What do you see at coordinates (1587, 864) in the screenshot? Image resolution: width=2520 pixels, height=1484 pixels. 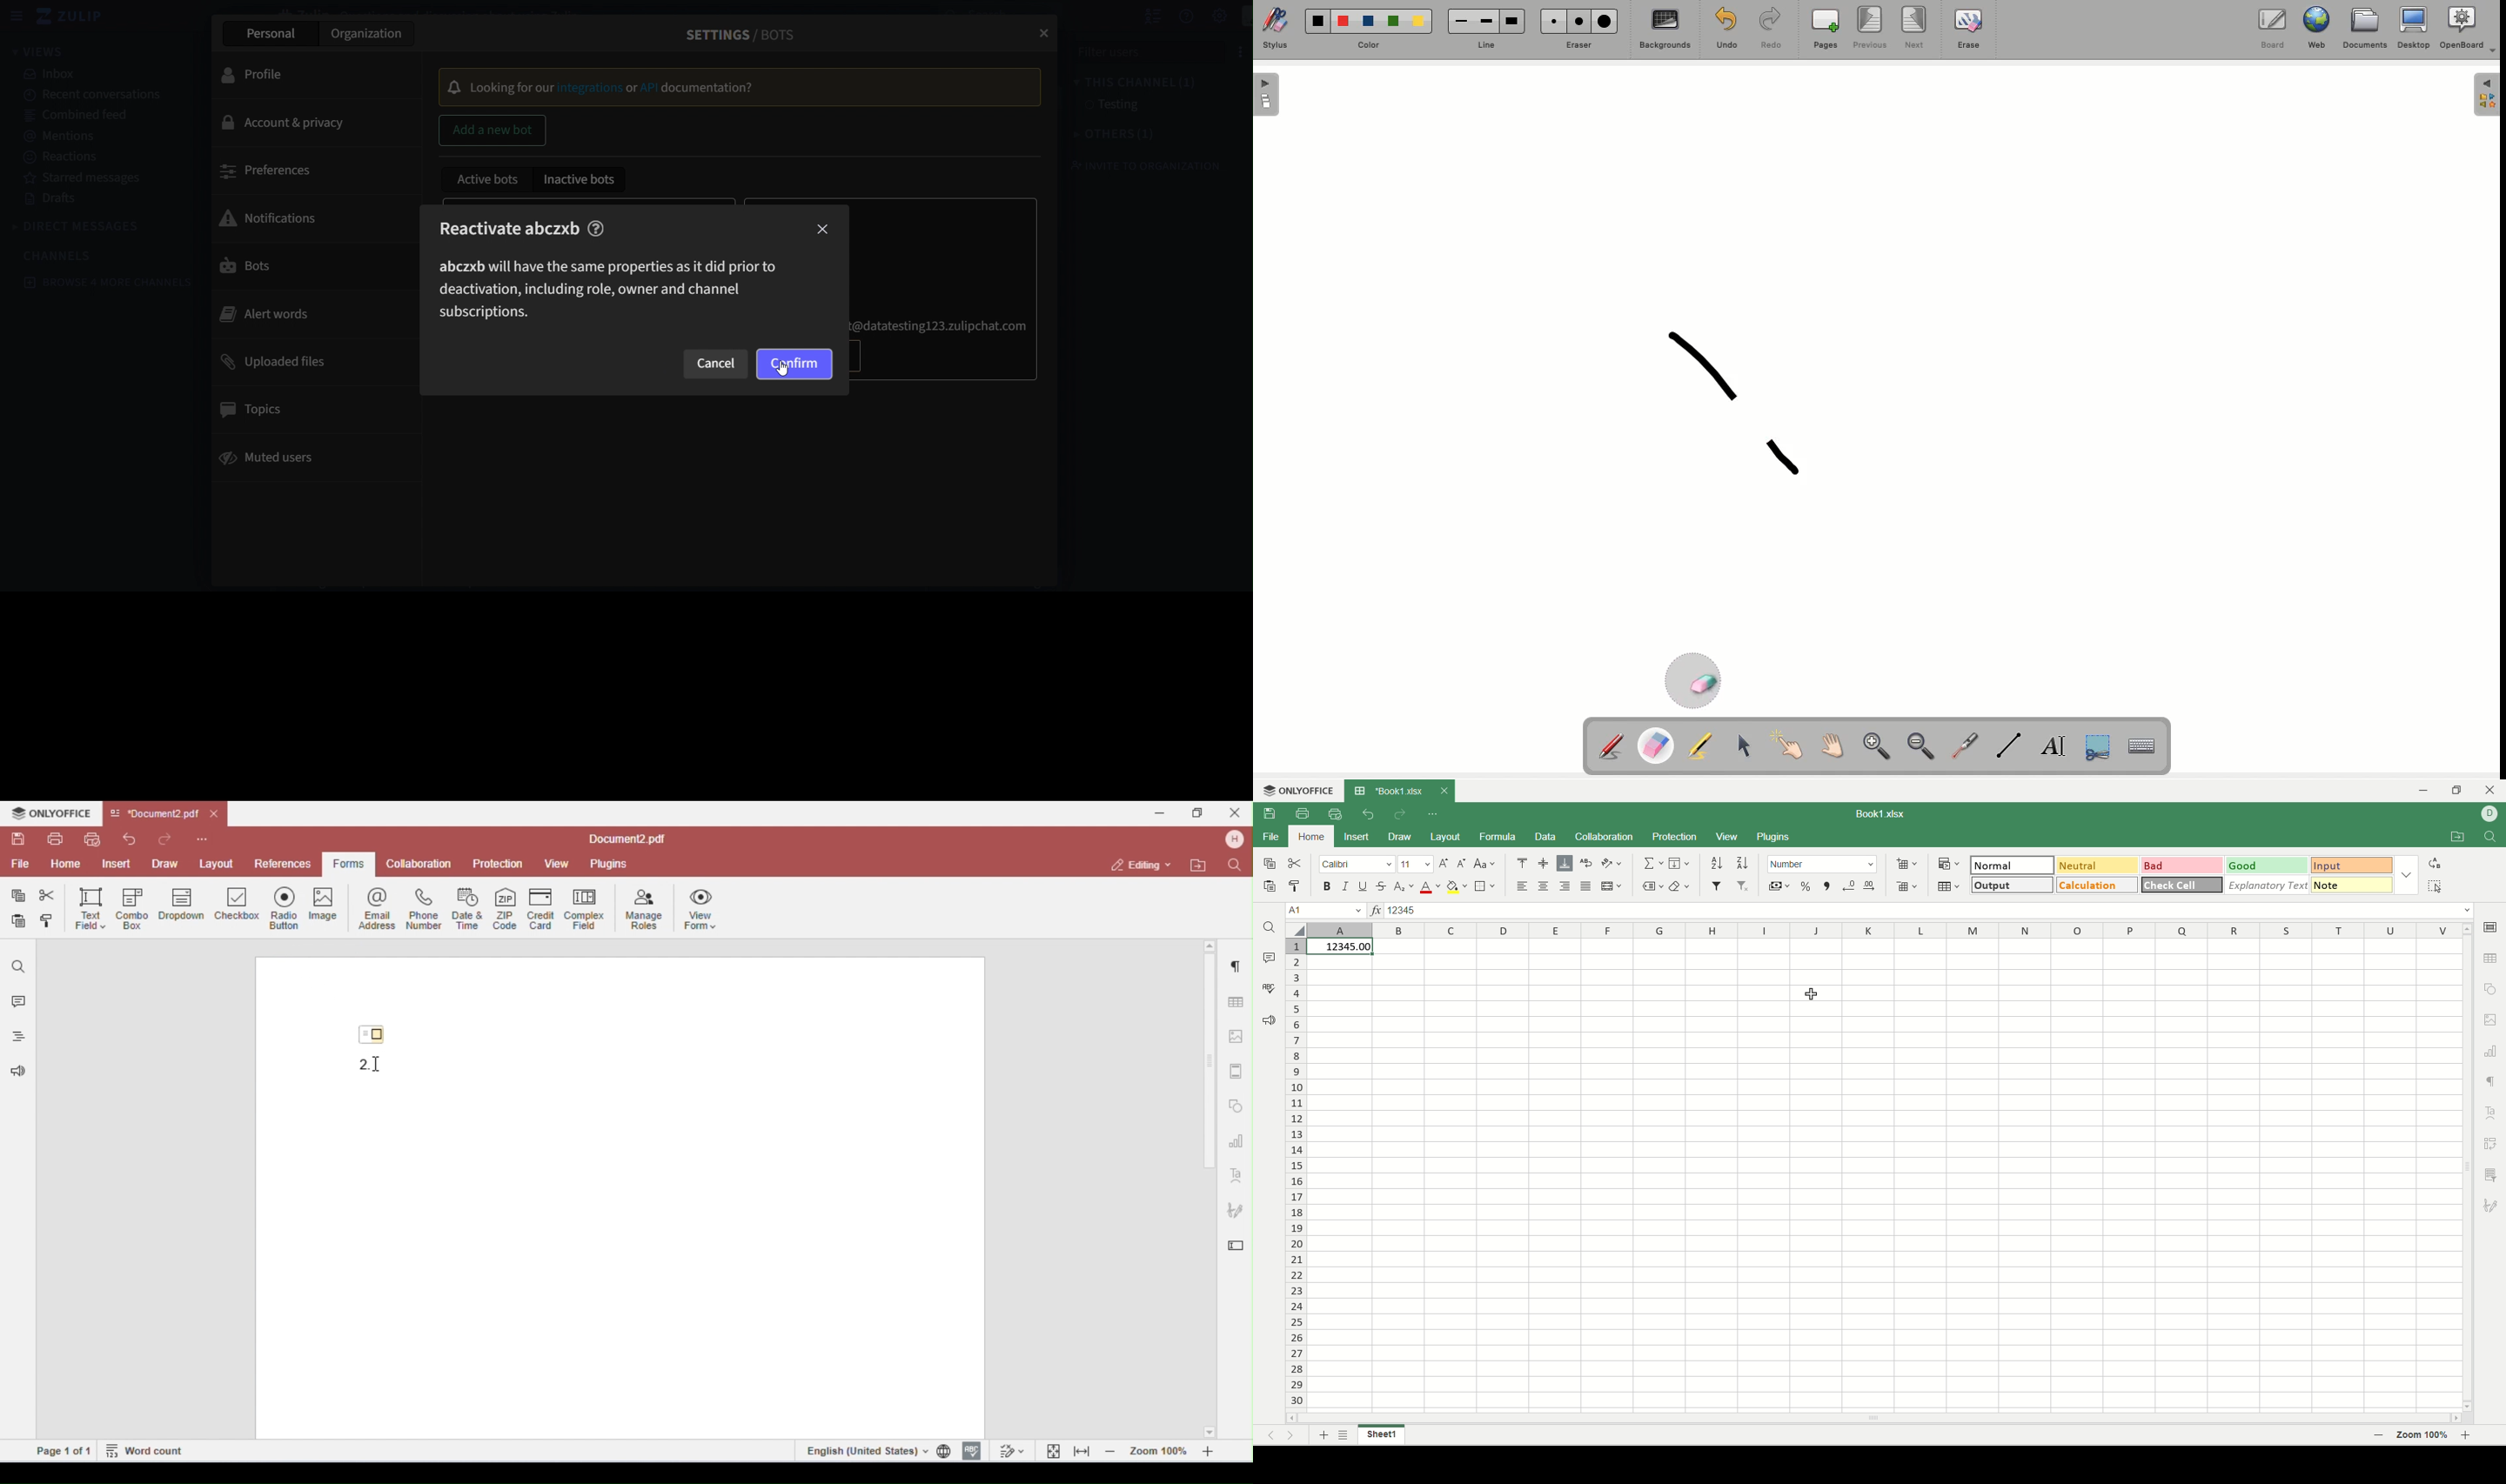 I see `wrap text` at bounding box center [1587, 864].